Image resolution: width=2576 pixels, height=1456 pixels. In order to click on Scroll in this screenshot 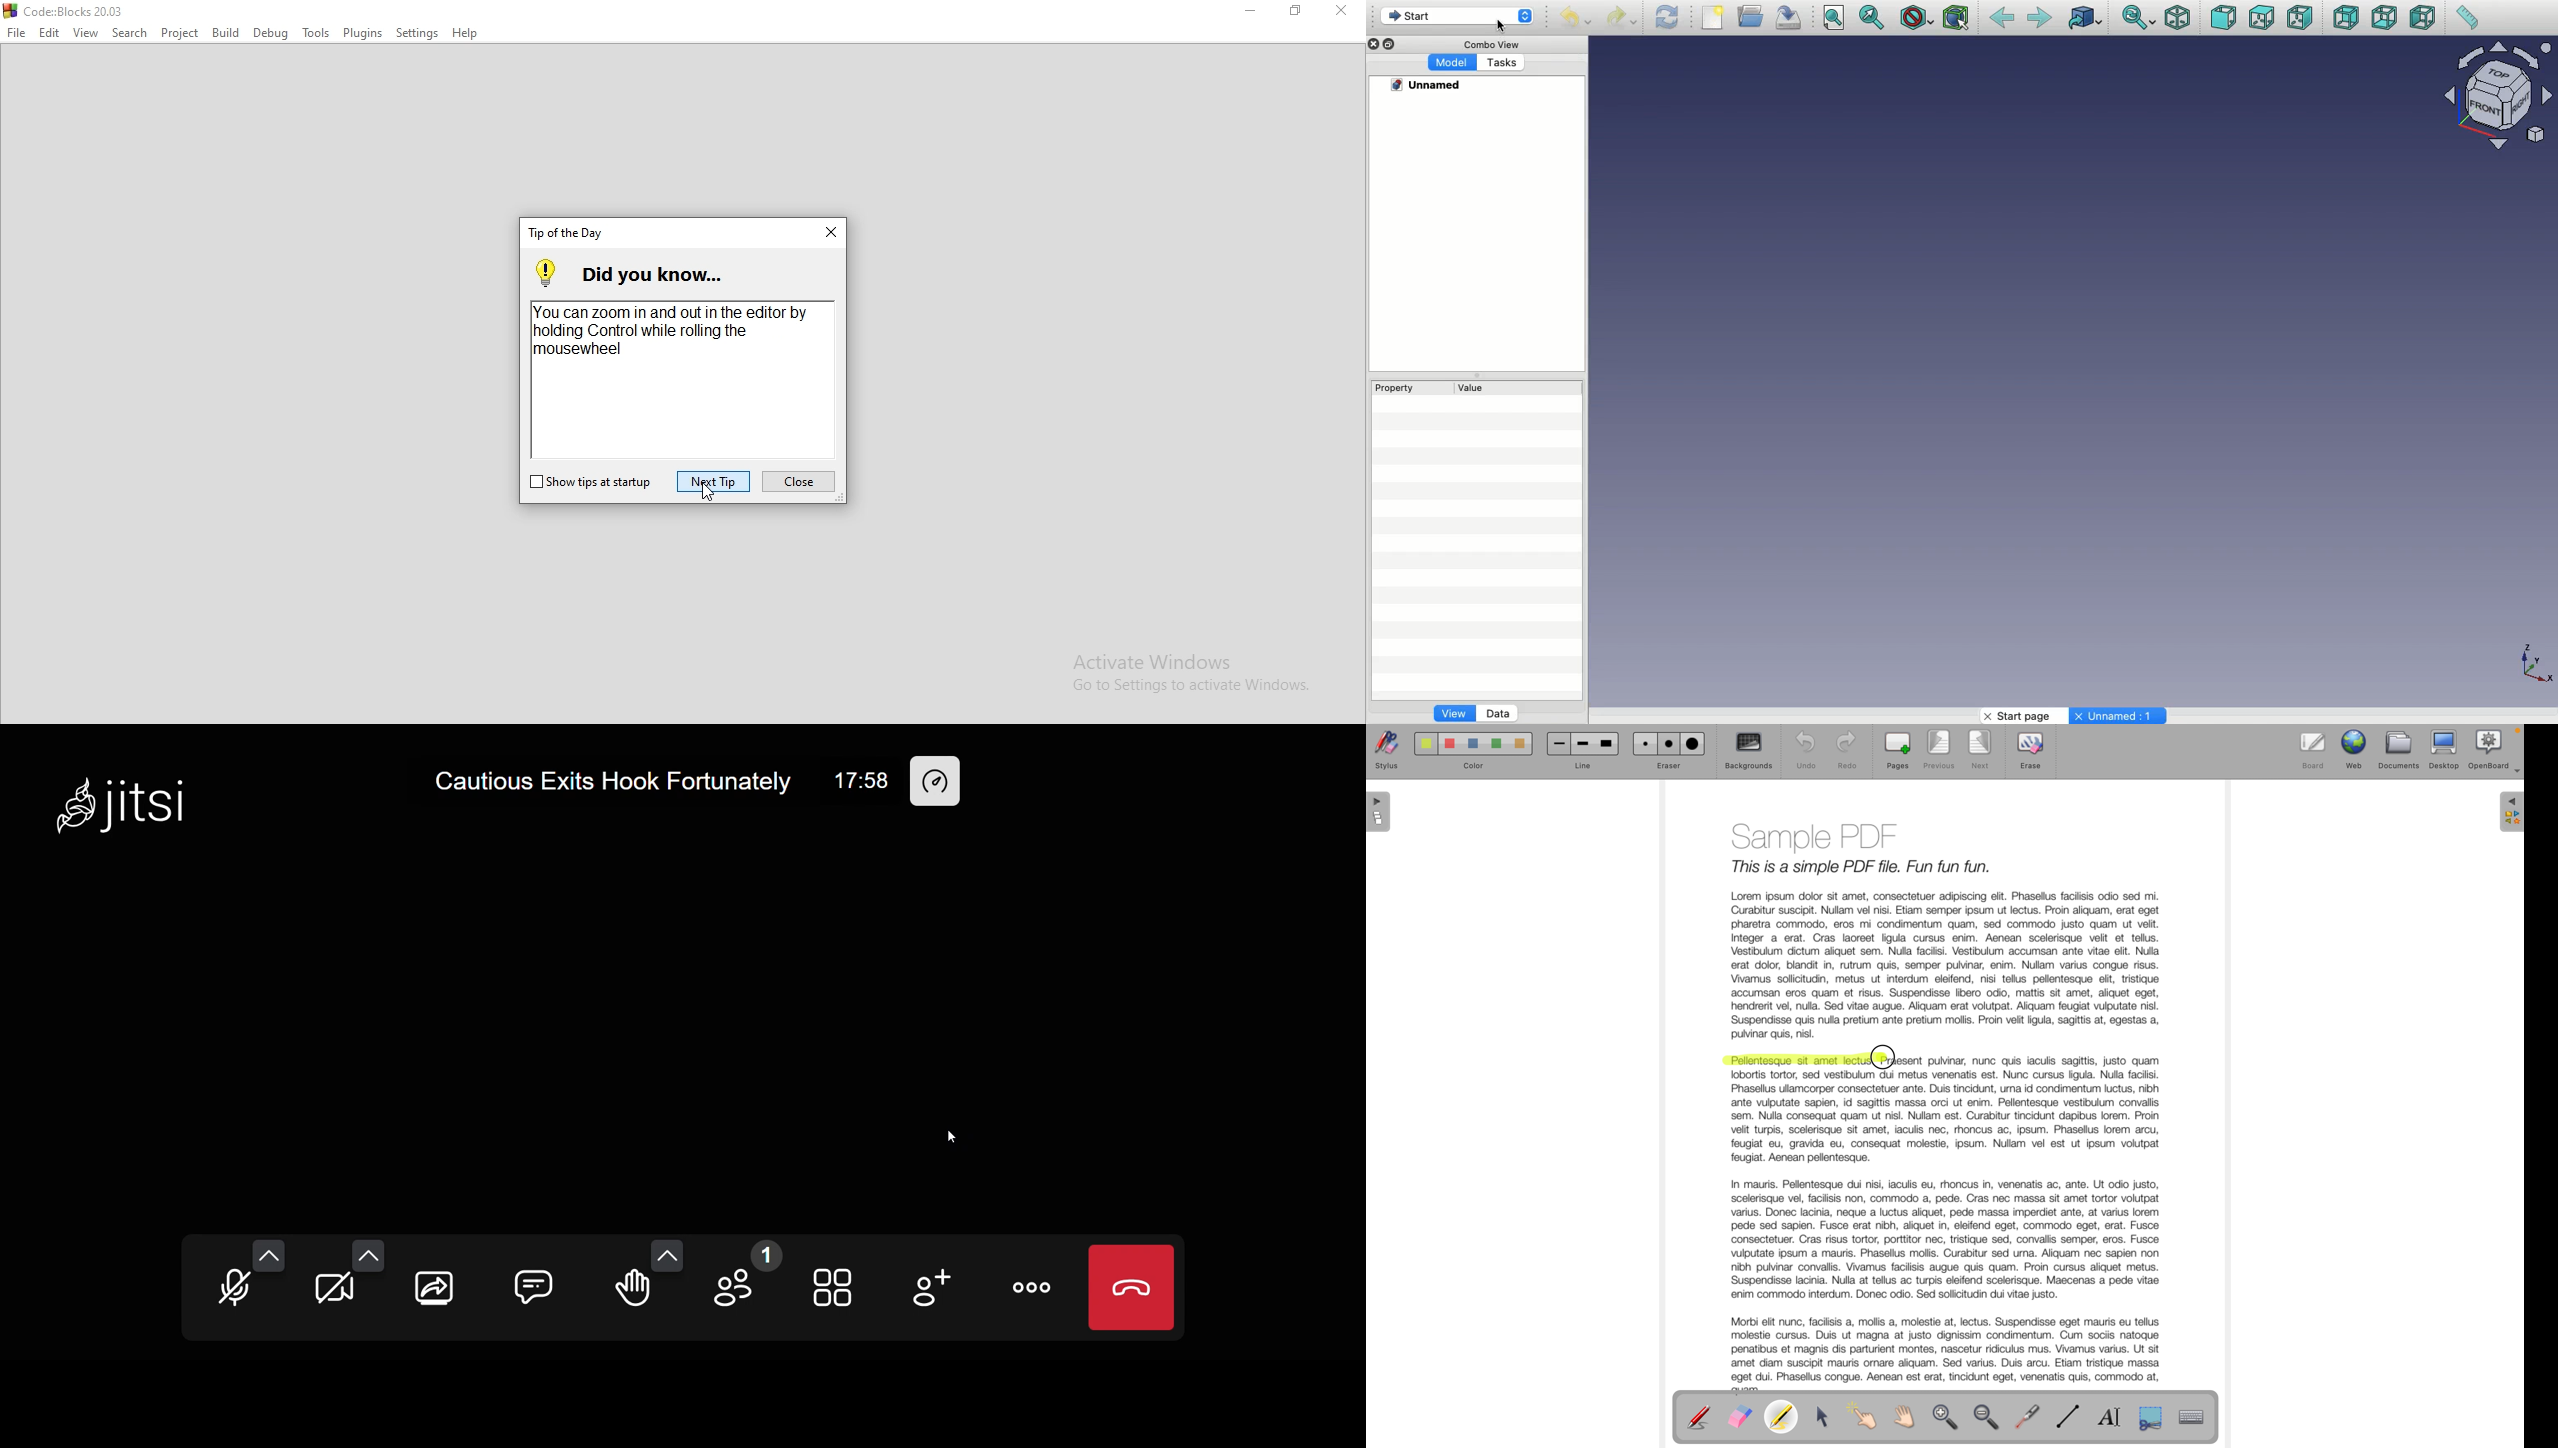, I will do `click(2551, 370)`.